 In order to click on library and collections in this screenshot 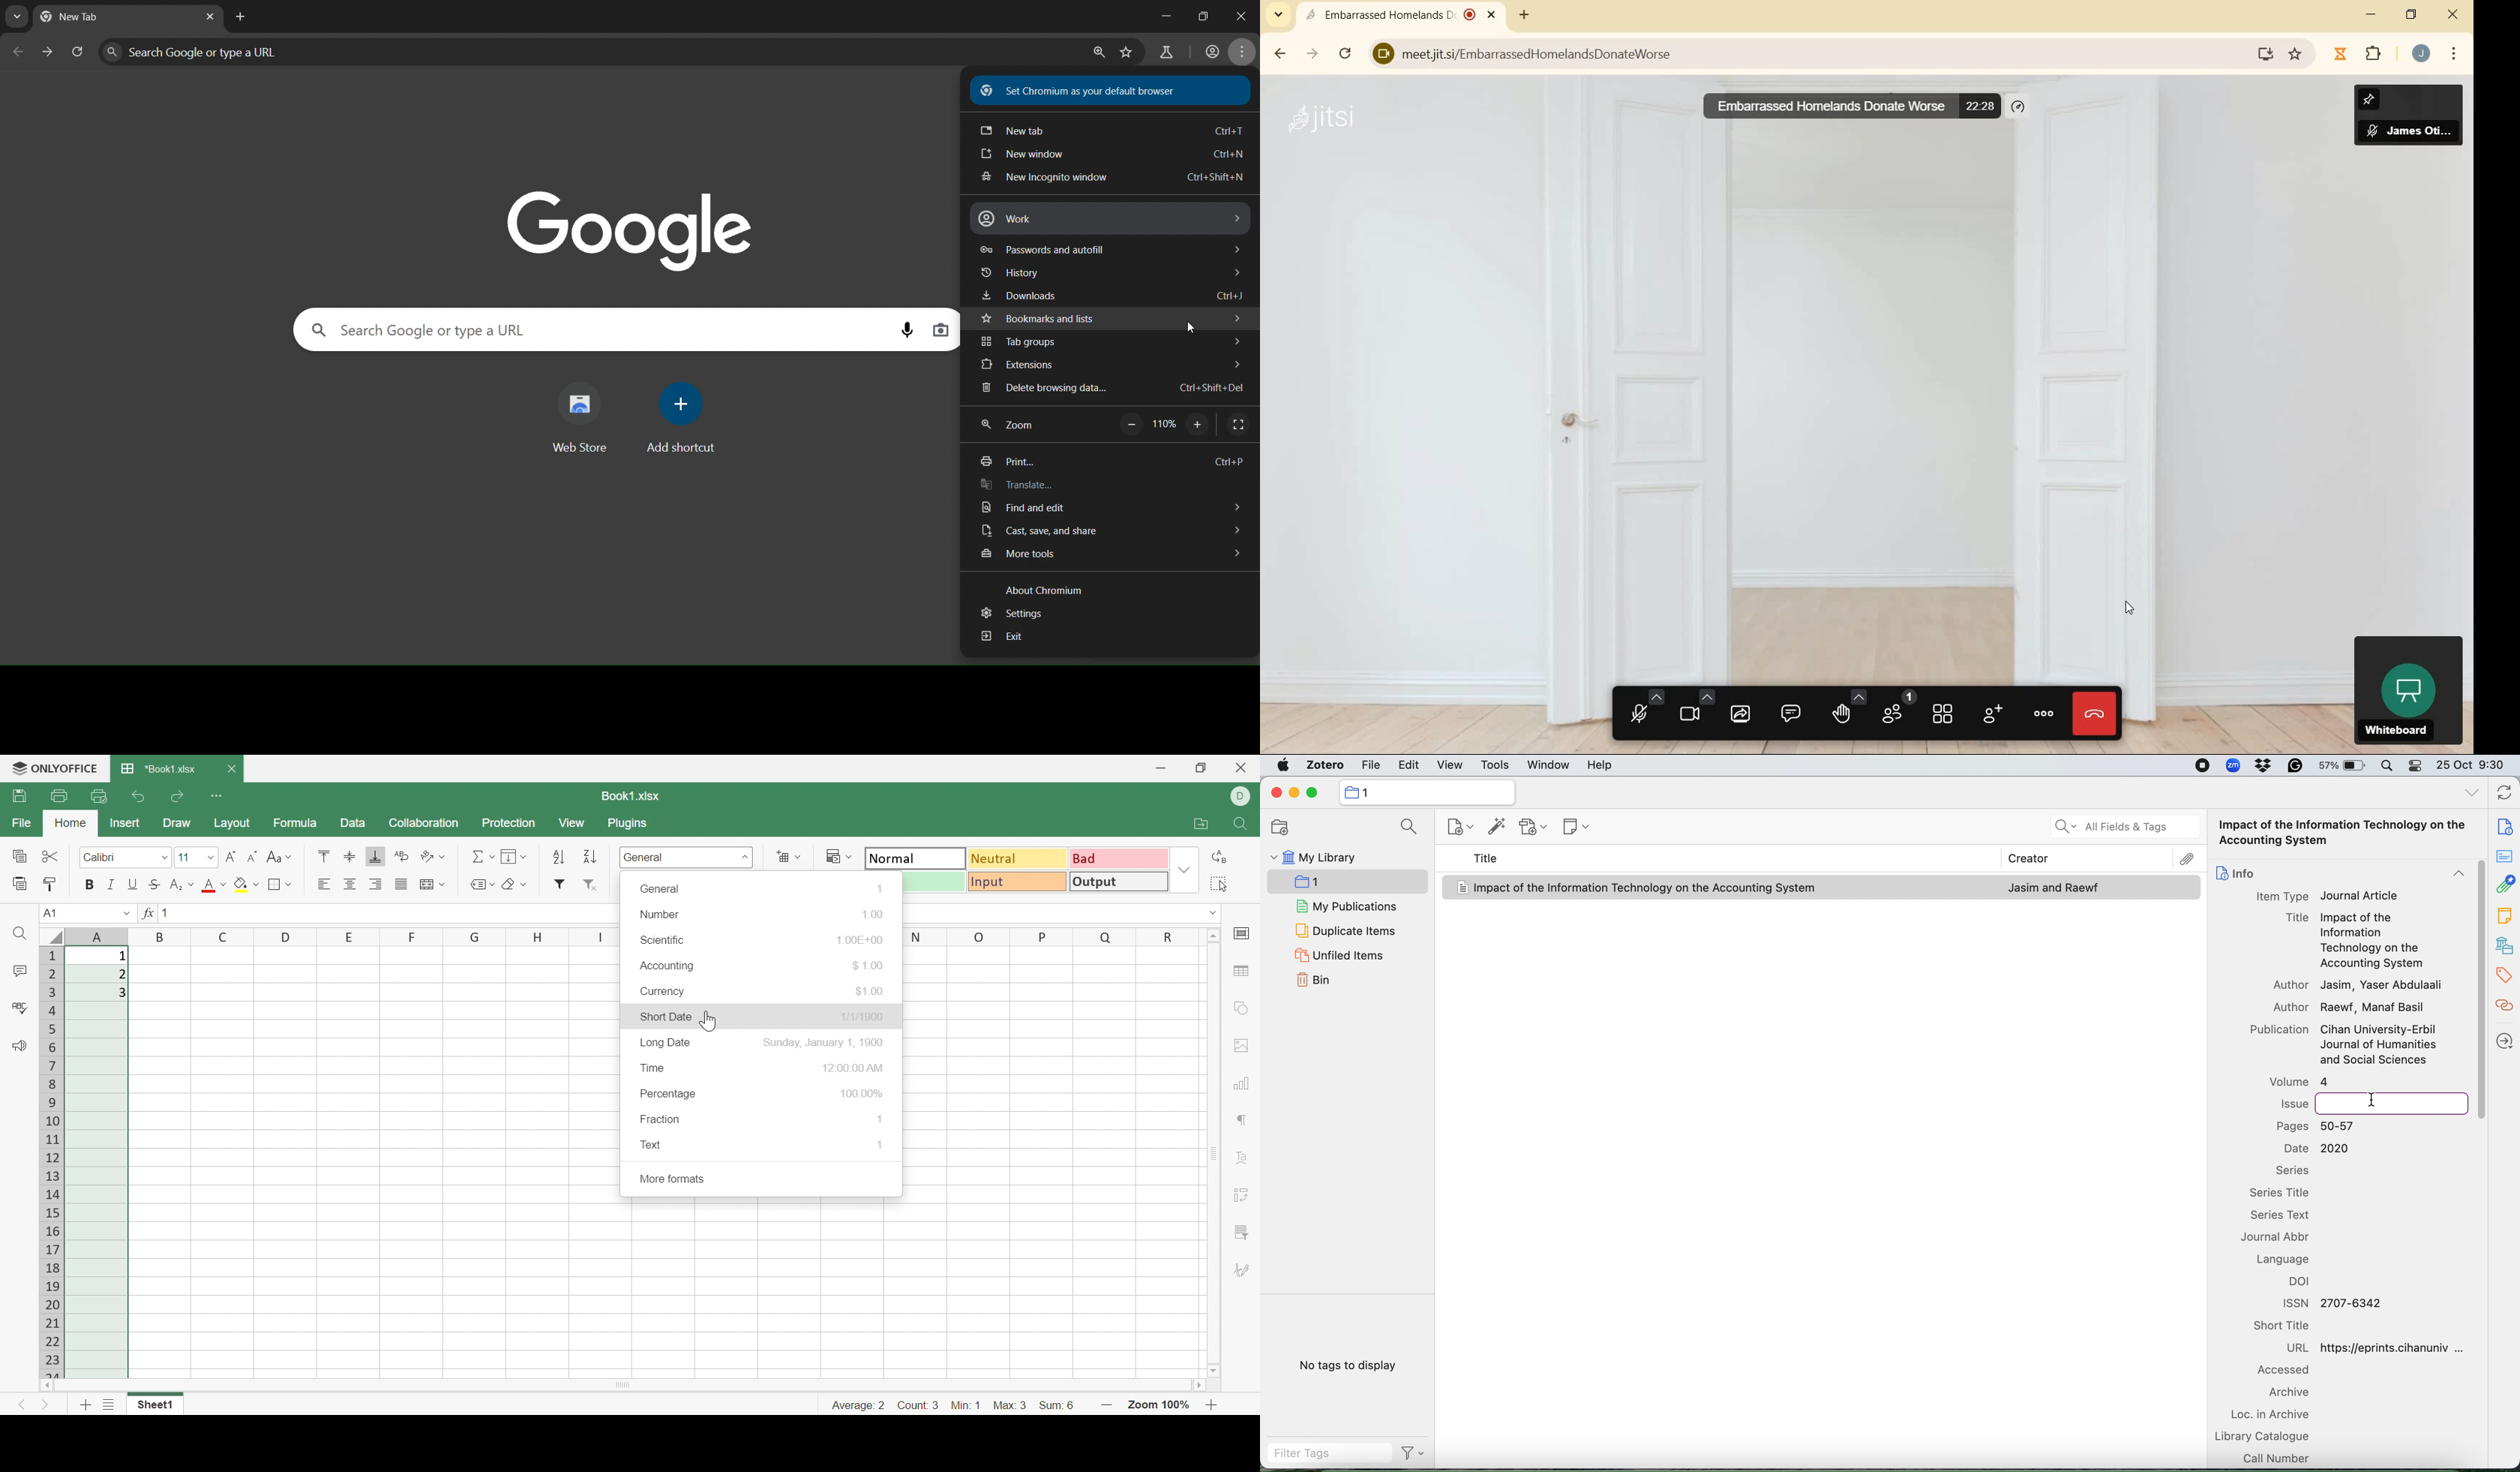, I will do `click(2503, 944)`.